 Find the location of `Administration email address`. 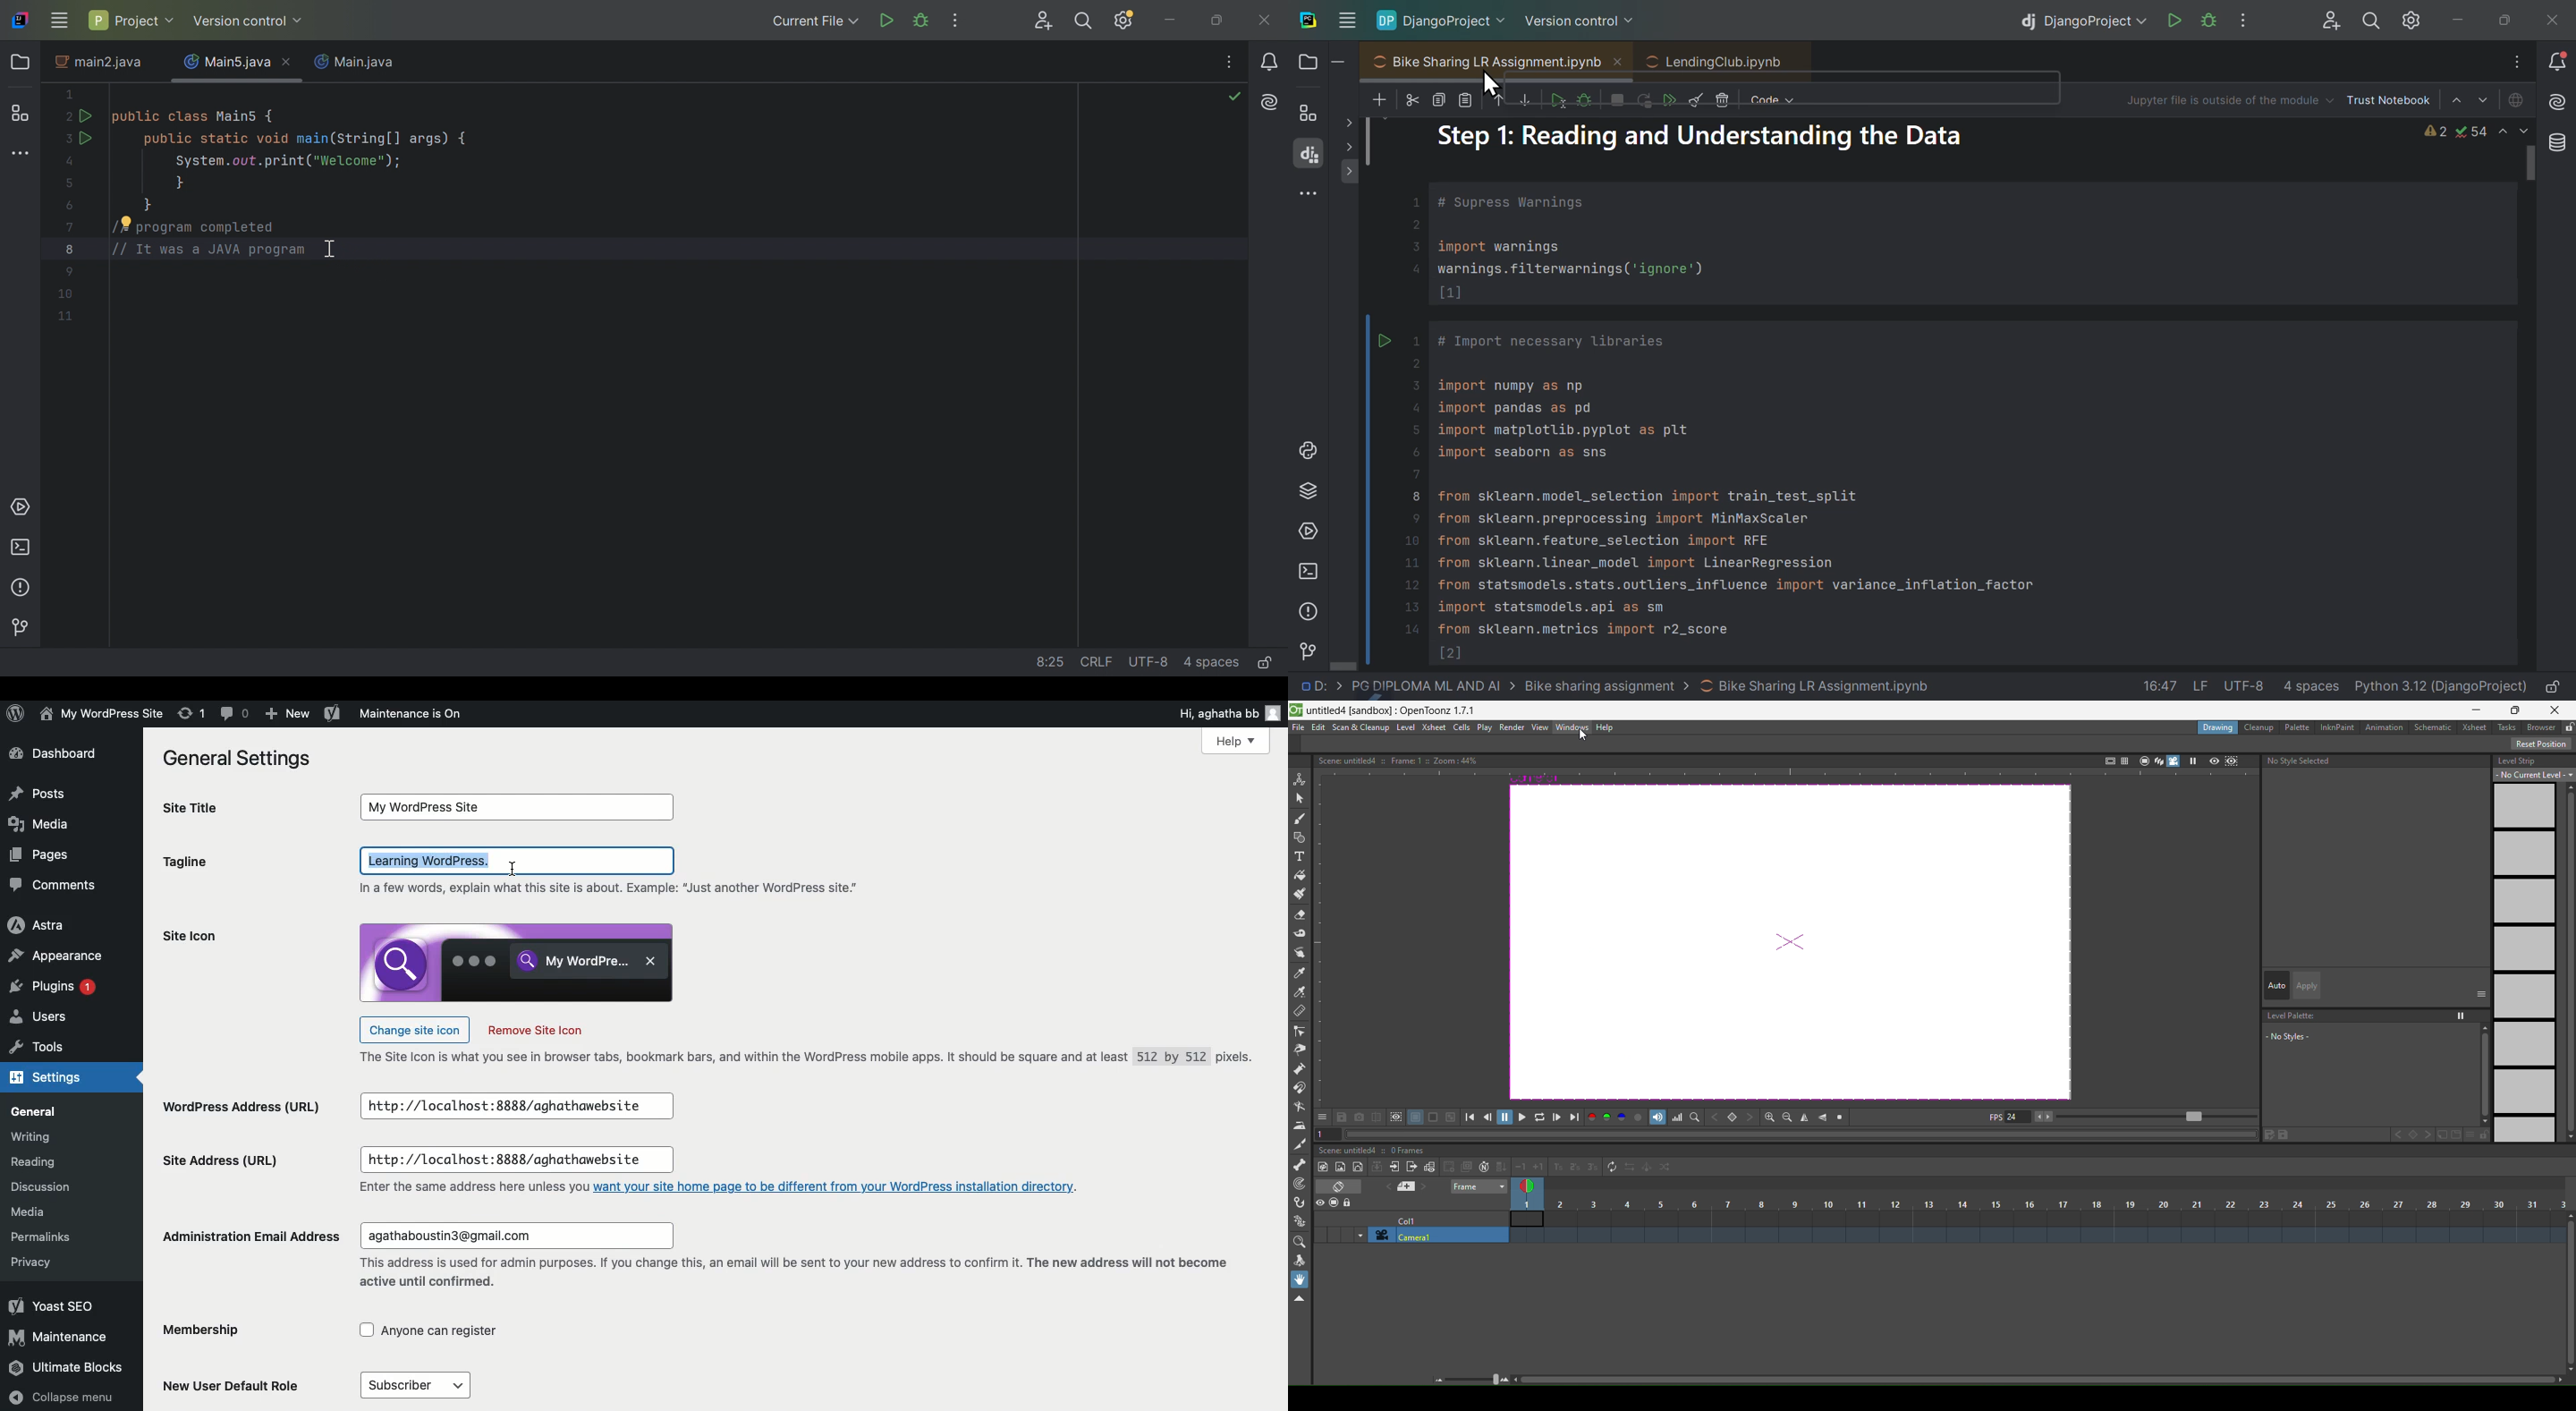

Administration email address is located at coordinates (253, 1236).